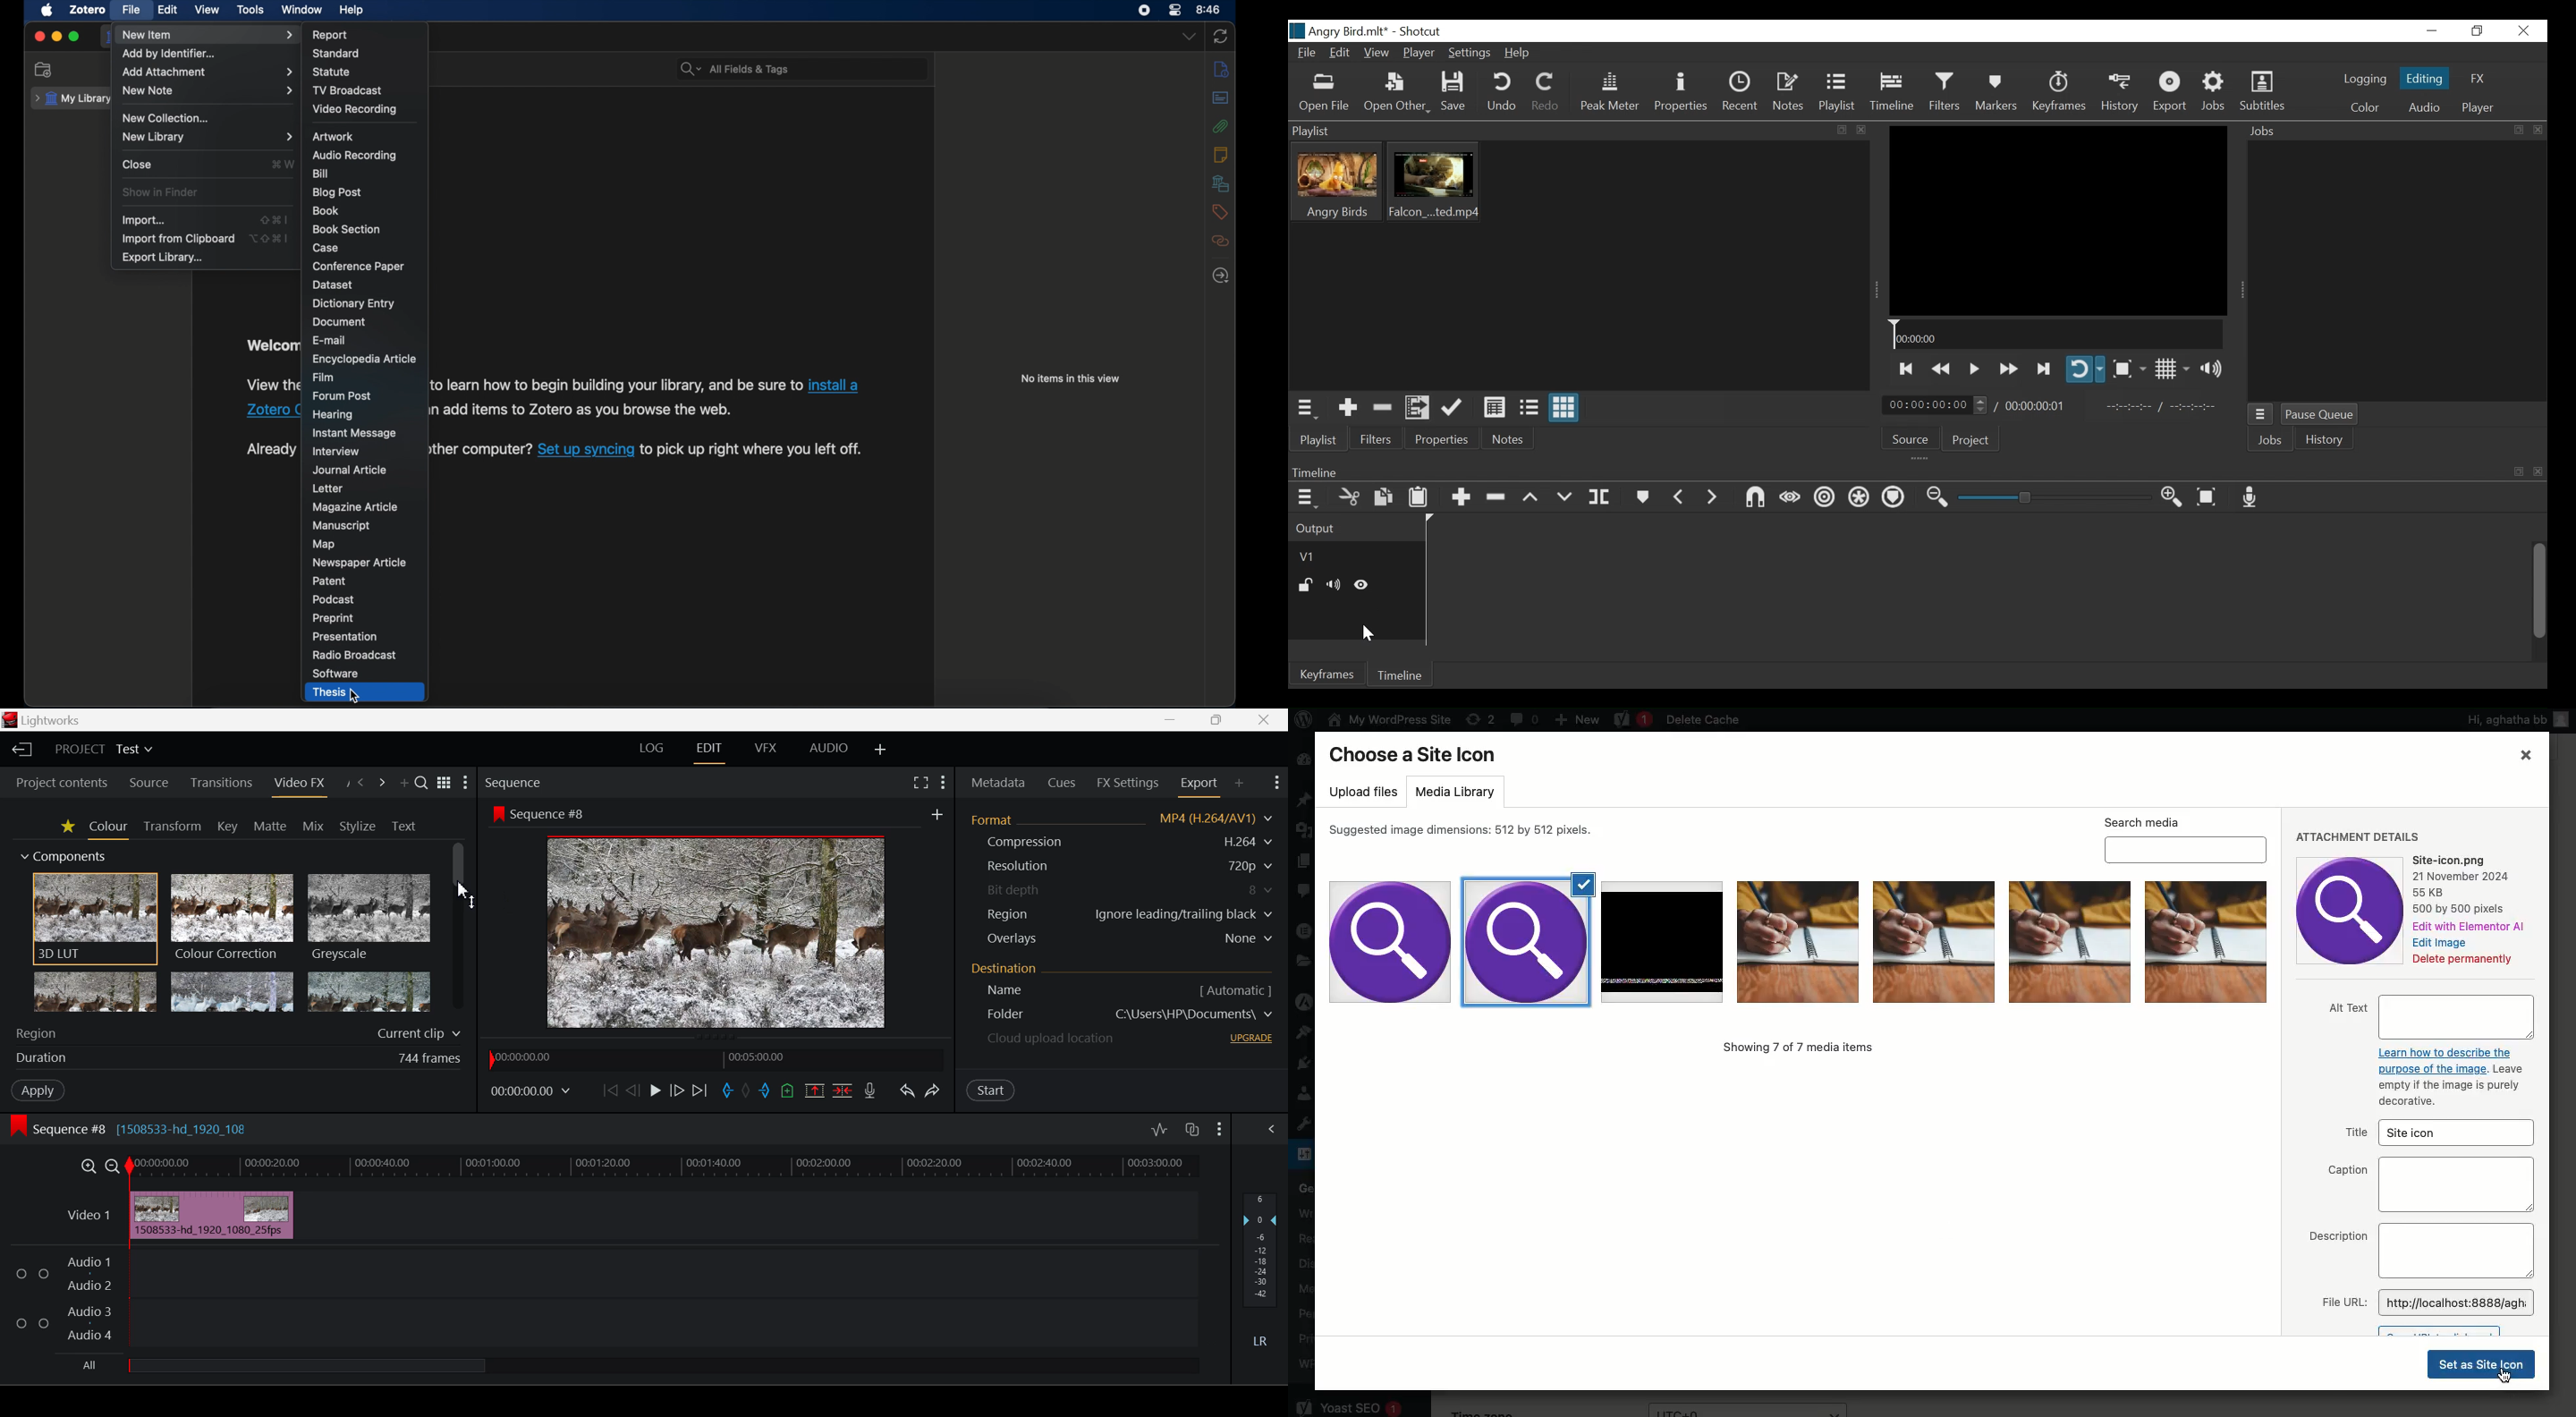  I want to click on notes, so click(1223, 154).